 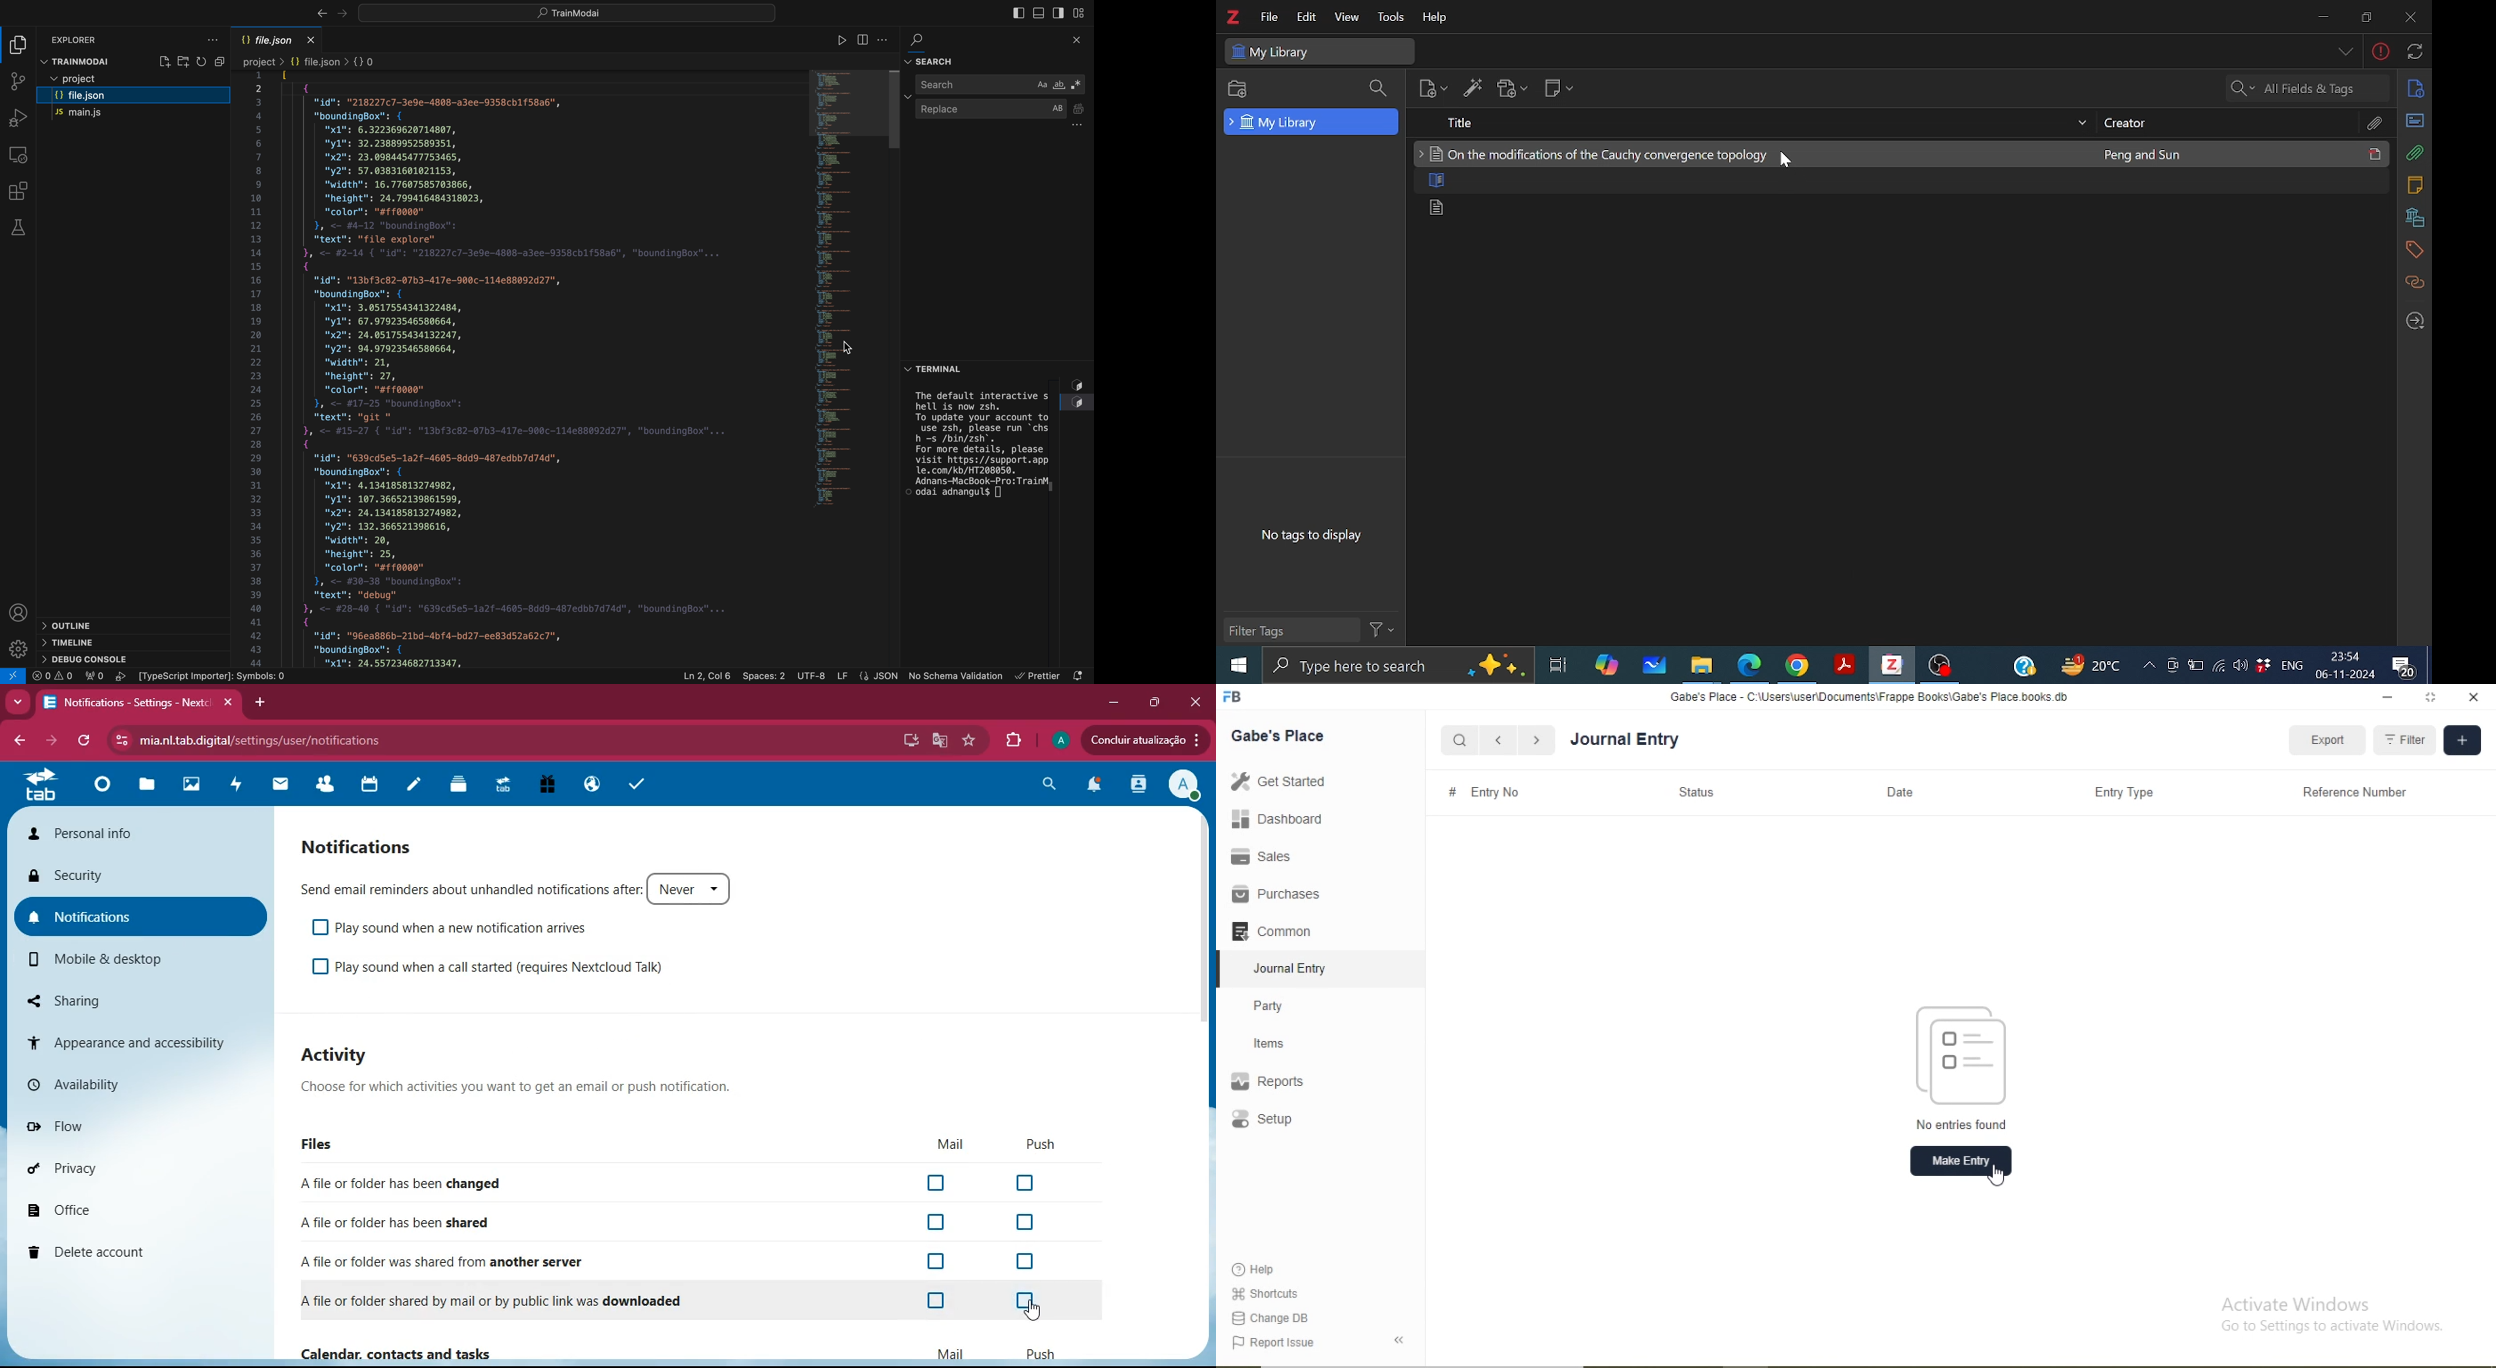 What do you see at coordinates (1042, 1144) in the screenshot?
I see `push` at bounding box center [1042, 1144].